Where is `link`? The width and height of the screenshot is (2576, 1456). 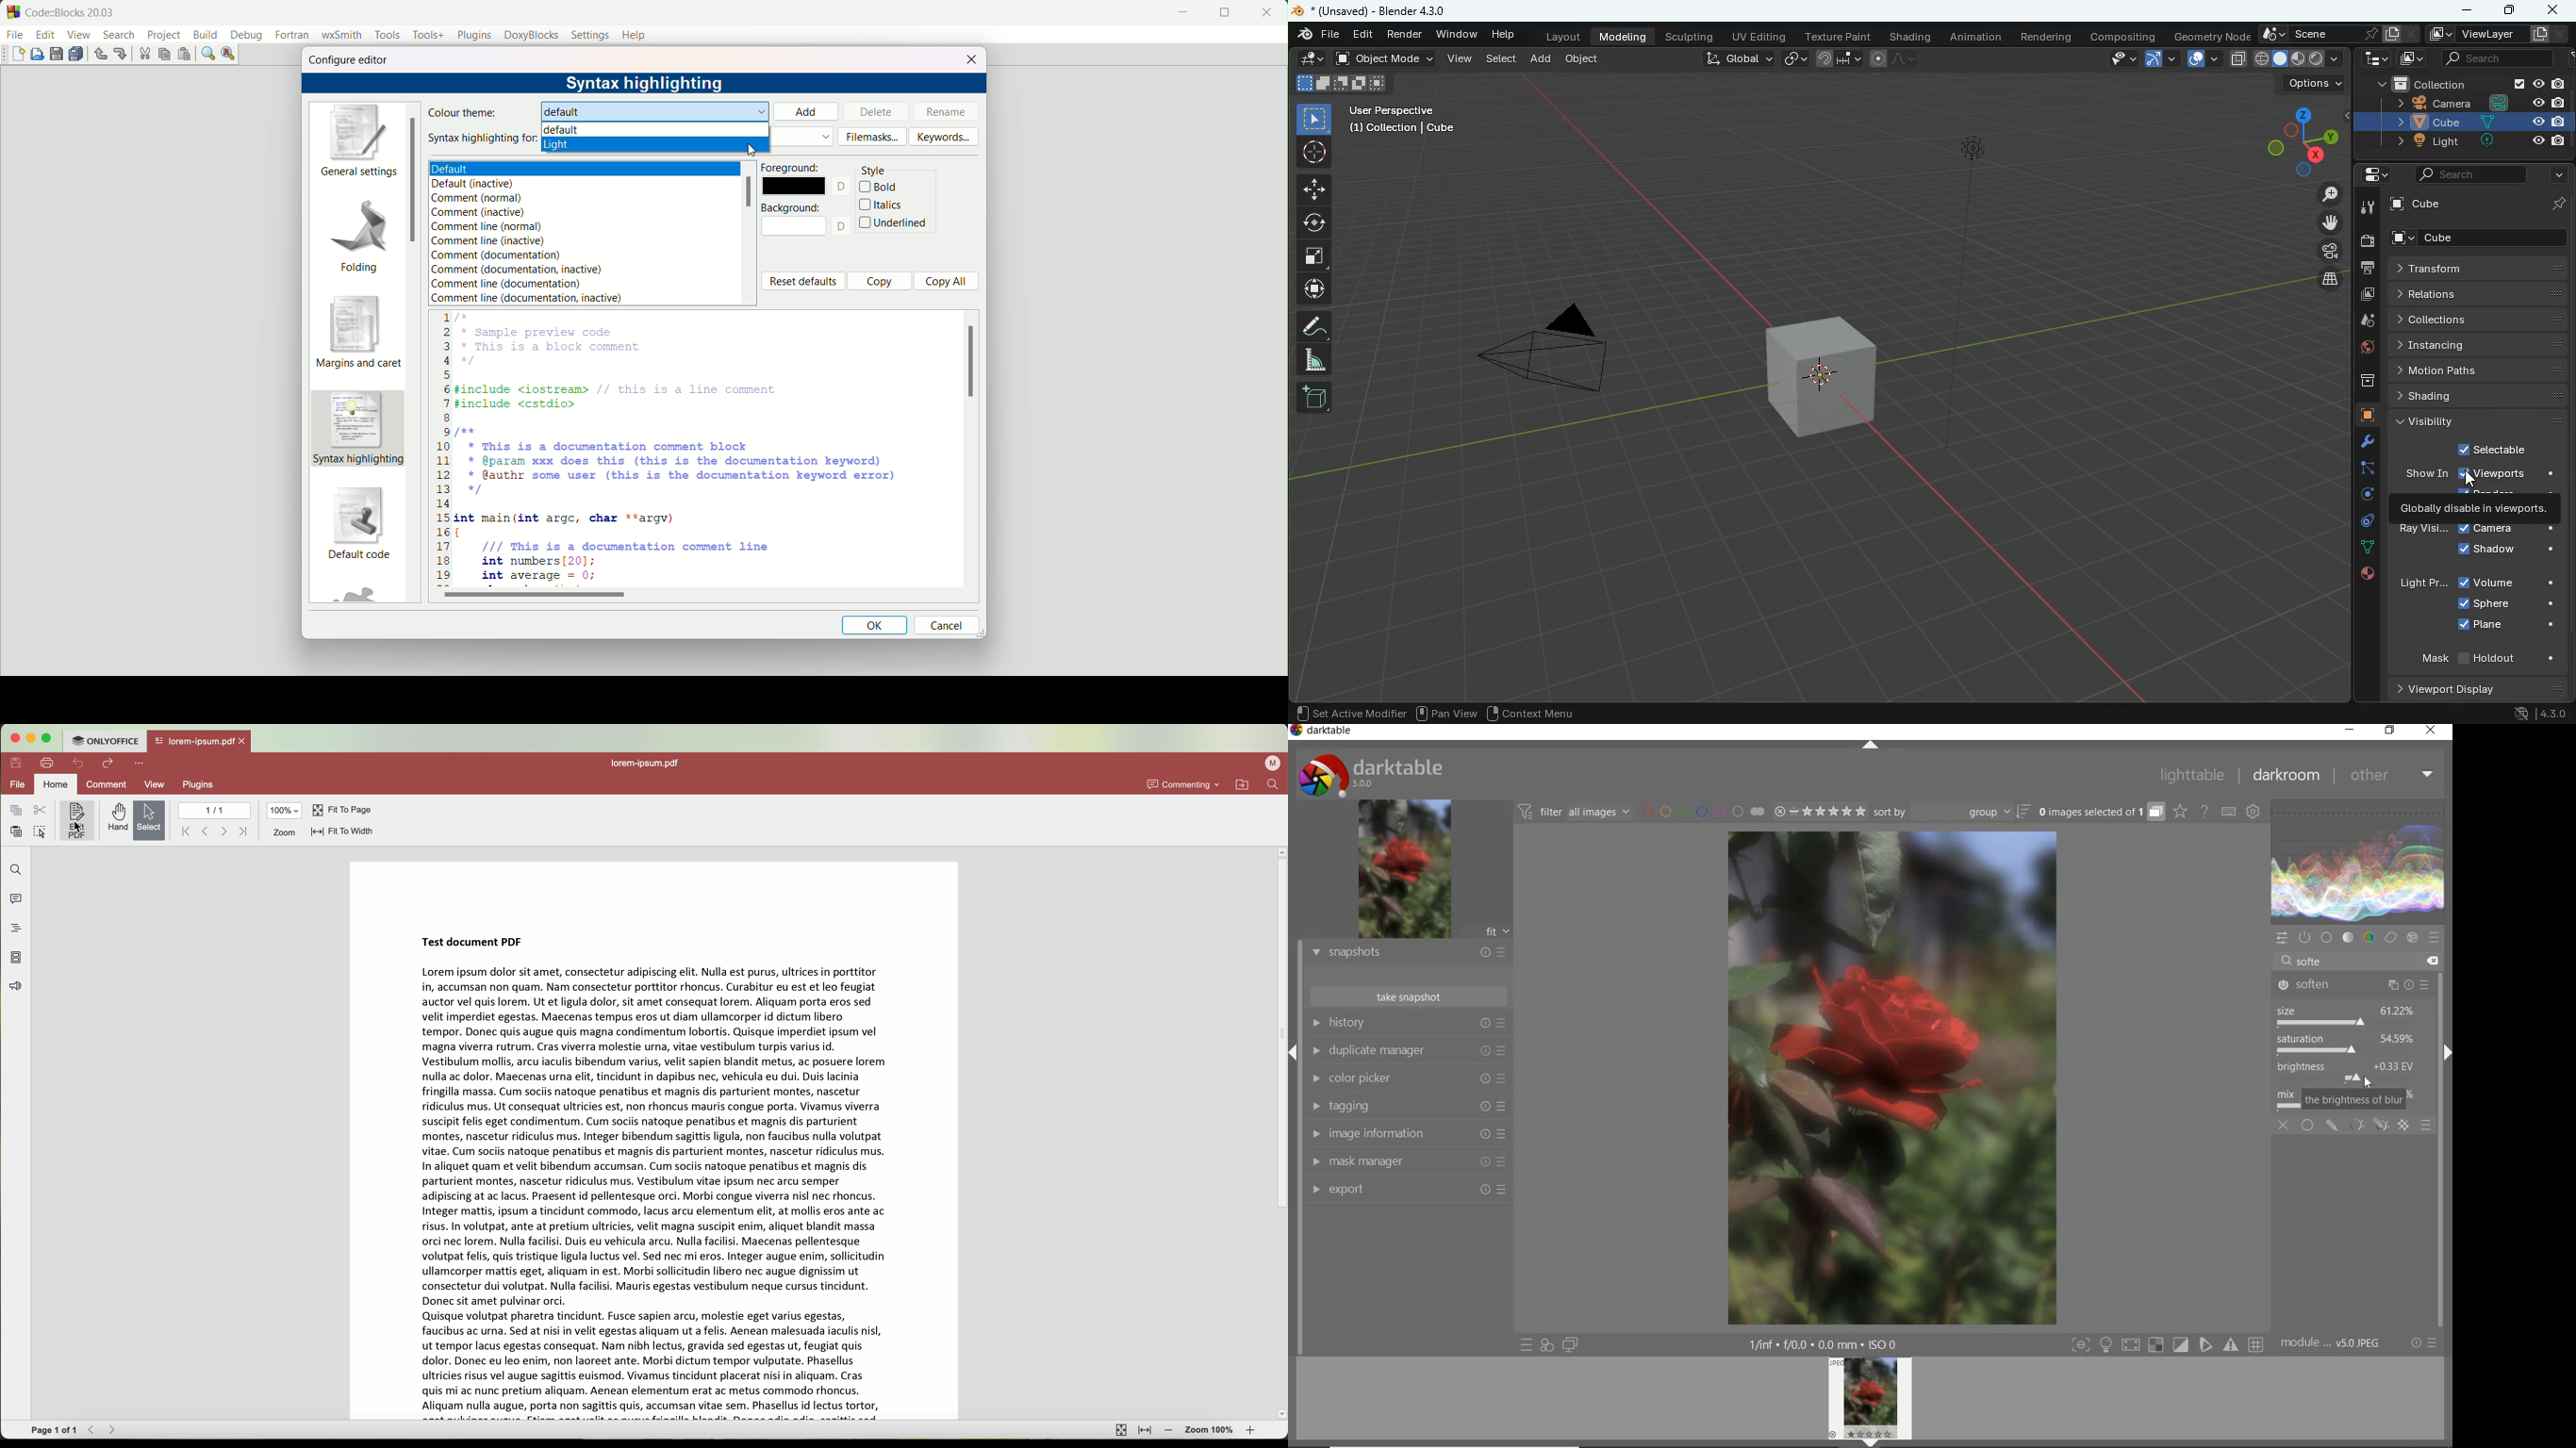 link is located at coordinates (1794, 58).